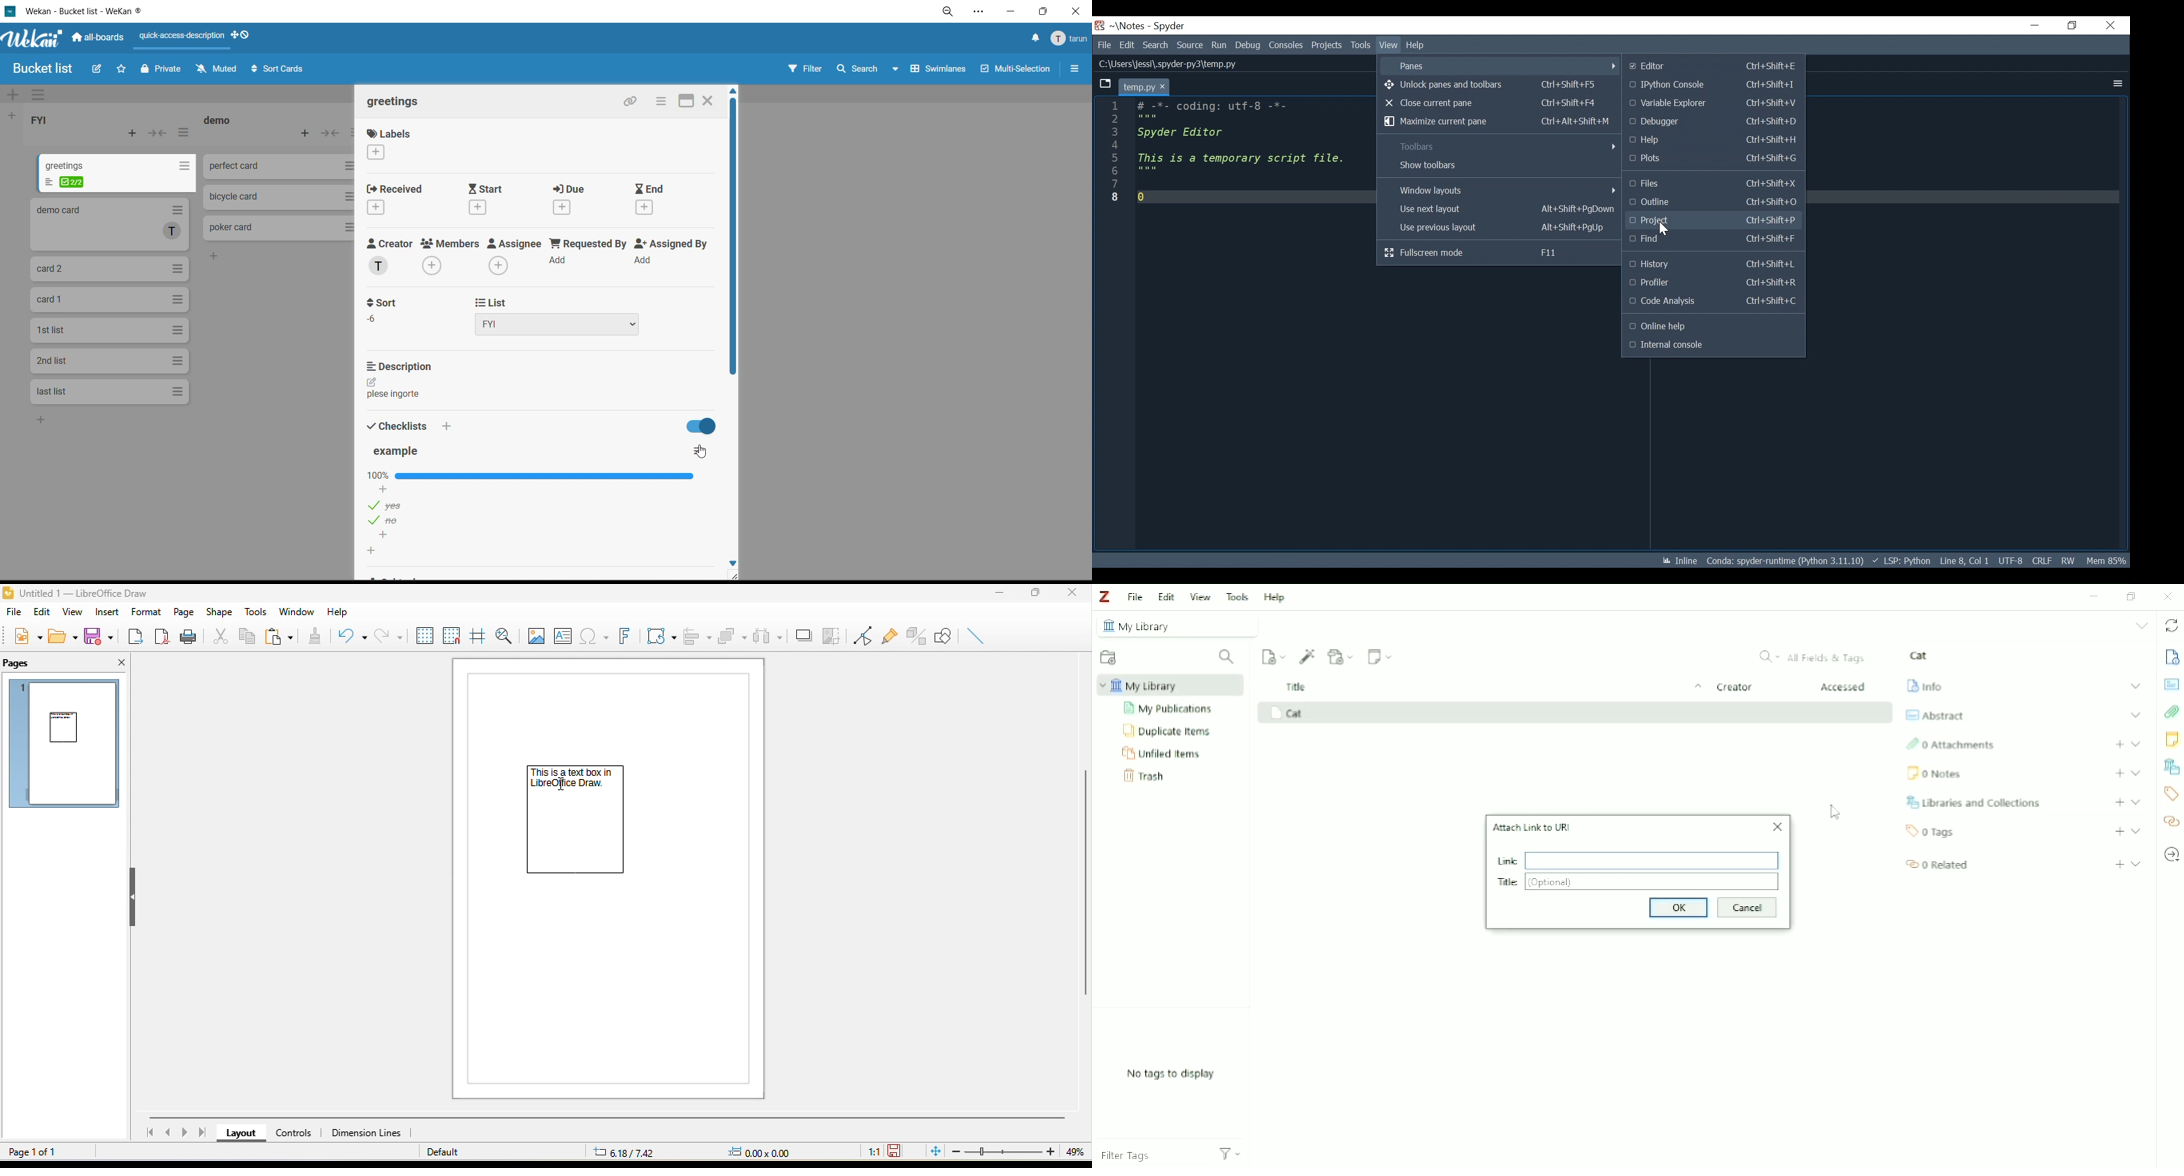 The height and width of the screenshot is (1176, 2184). Describe the element at coordinates (569, 821) in the screenshot. I see `text box ` at that location.